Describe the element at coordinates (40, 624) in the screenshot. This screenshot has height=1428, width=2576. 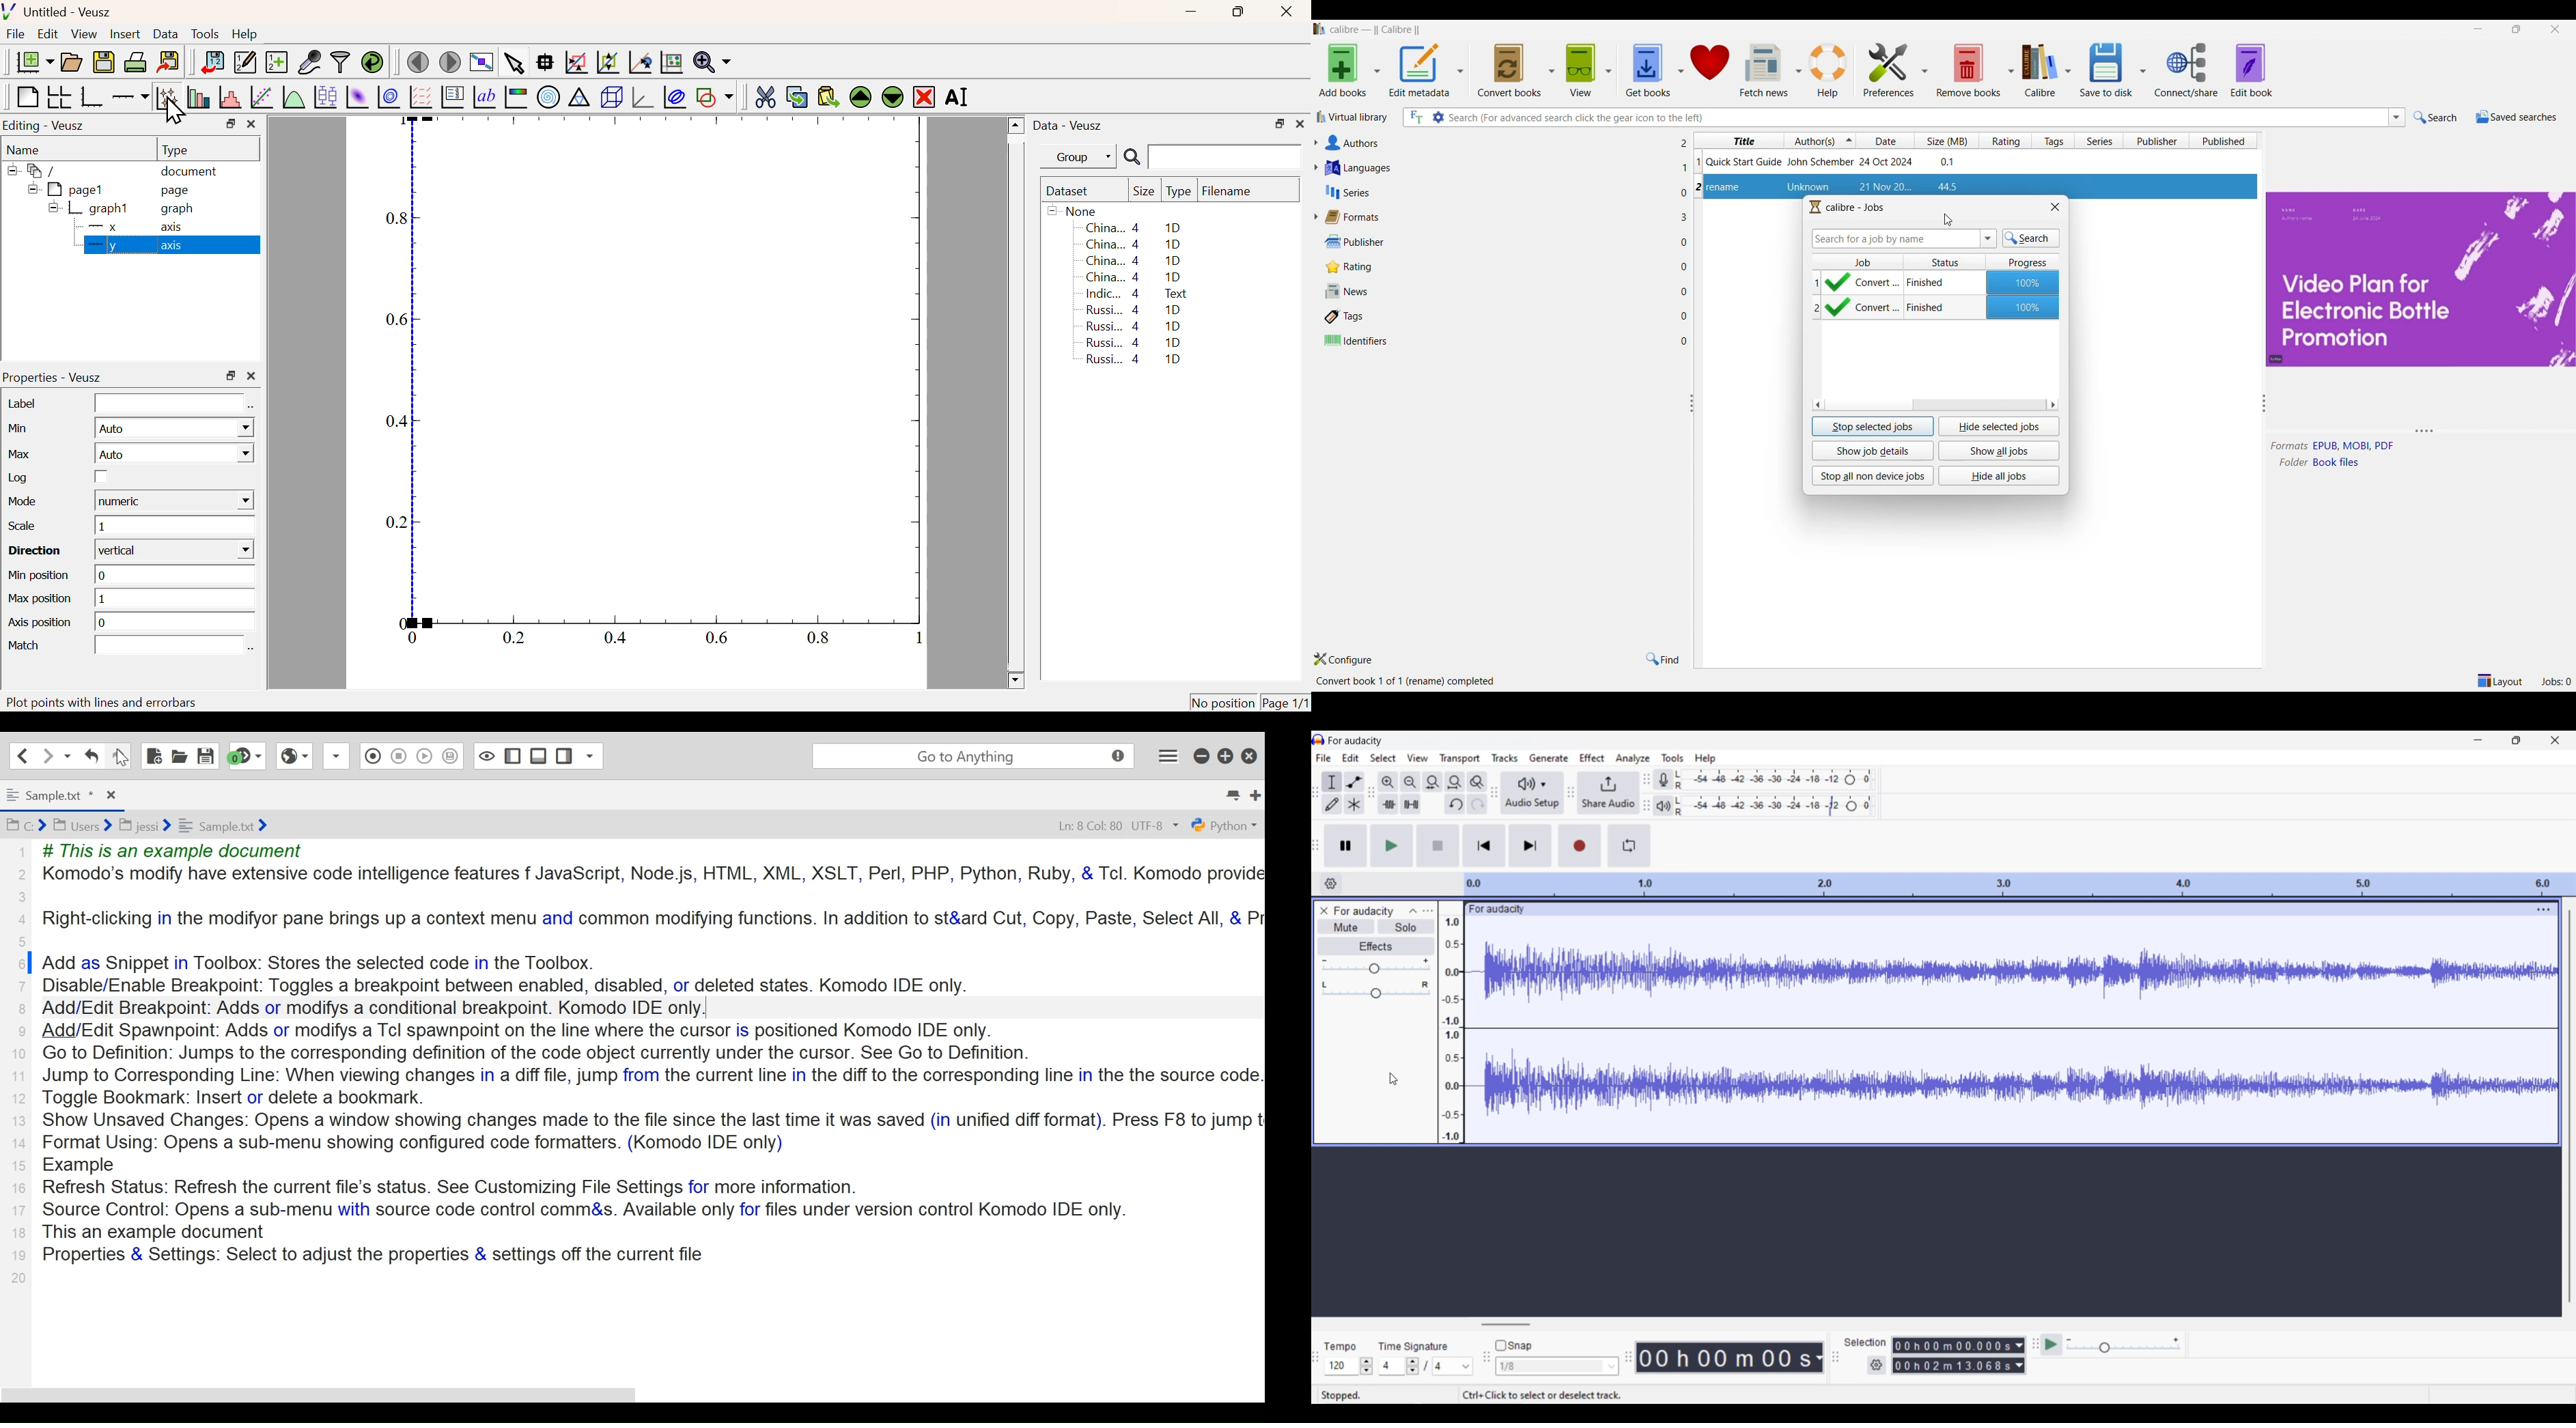
I see `Axis position` at that location.